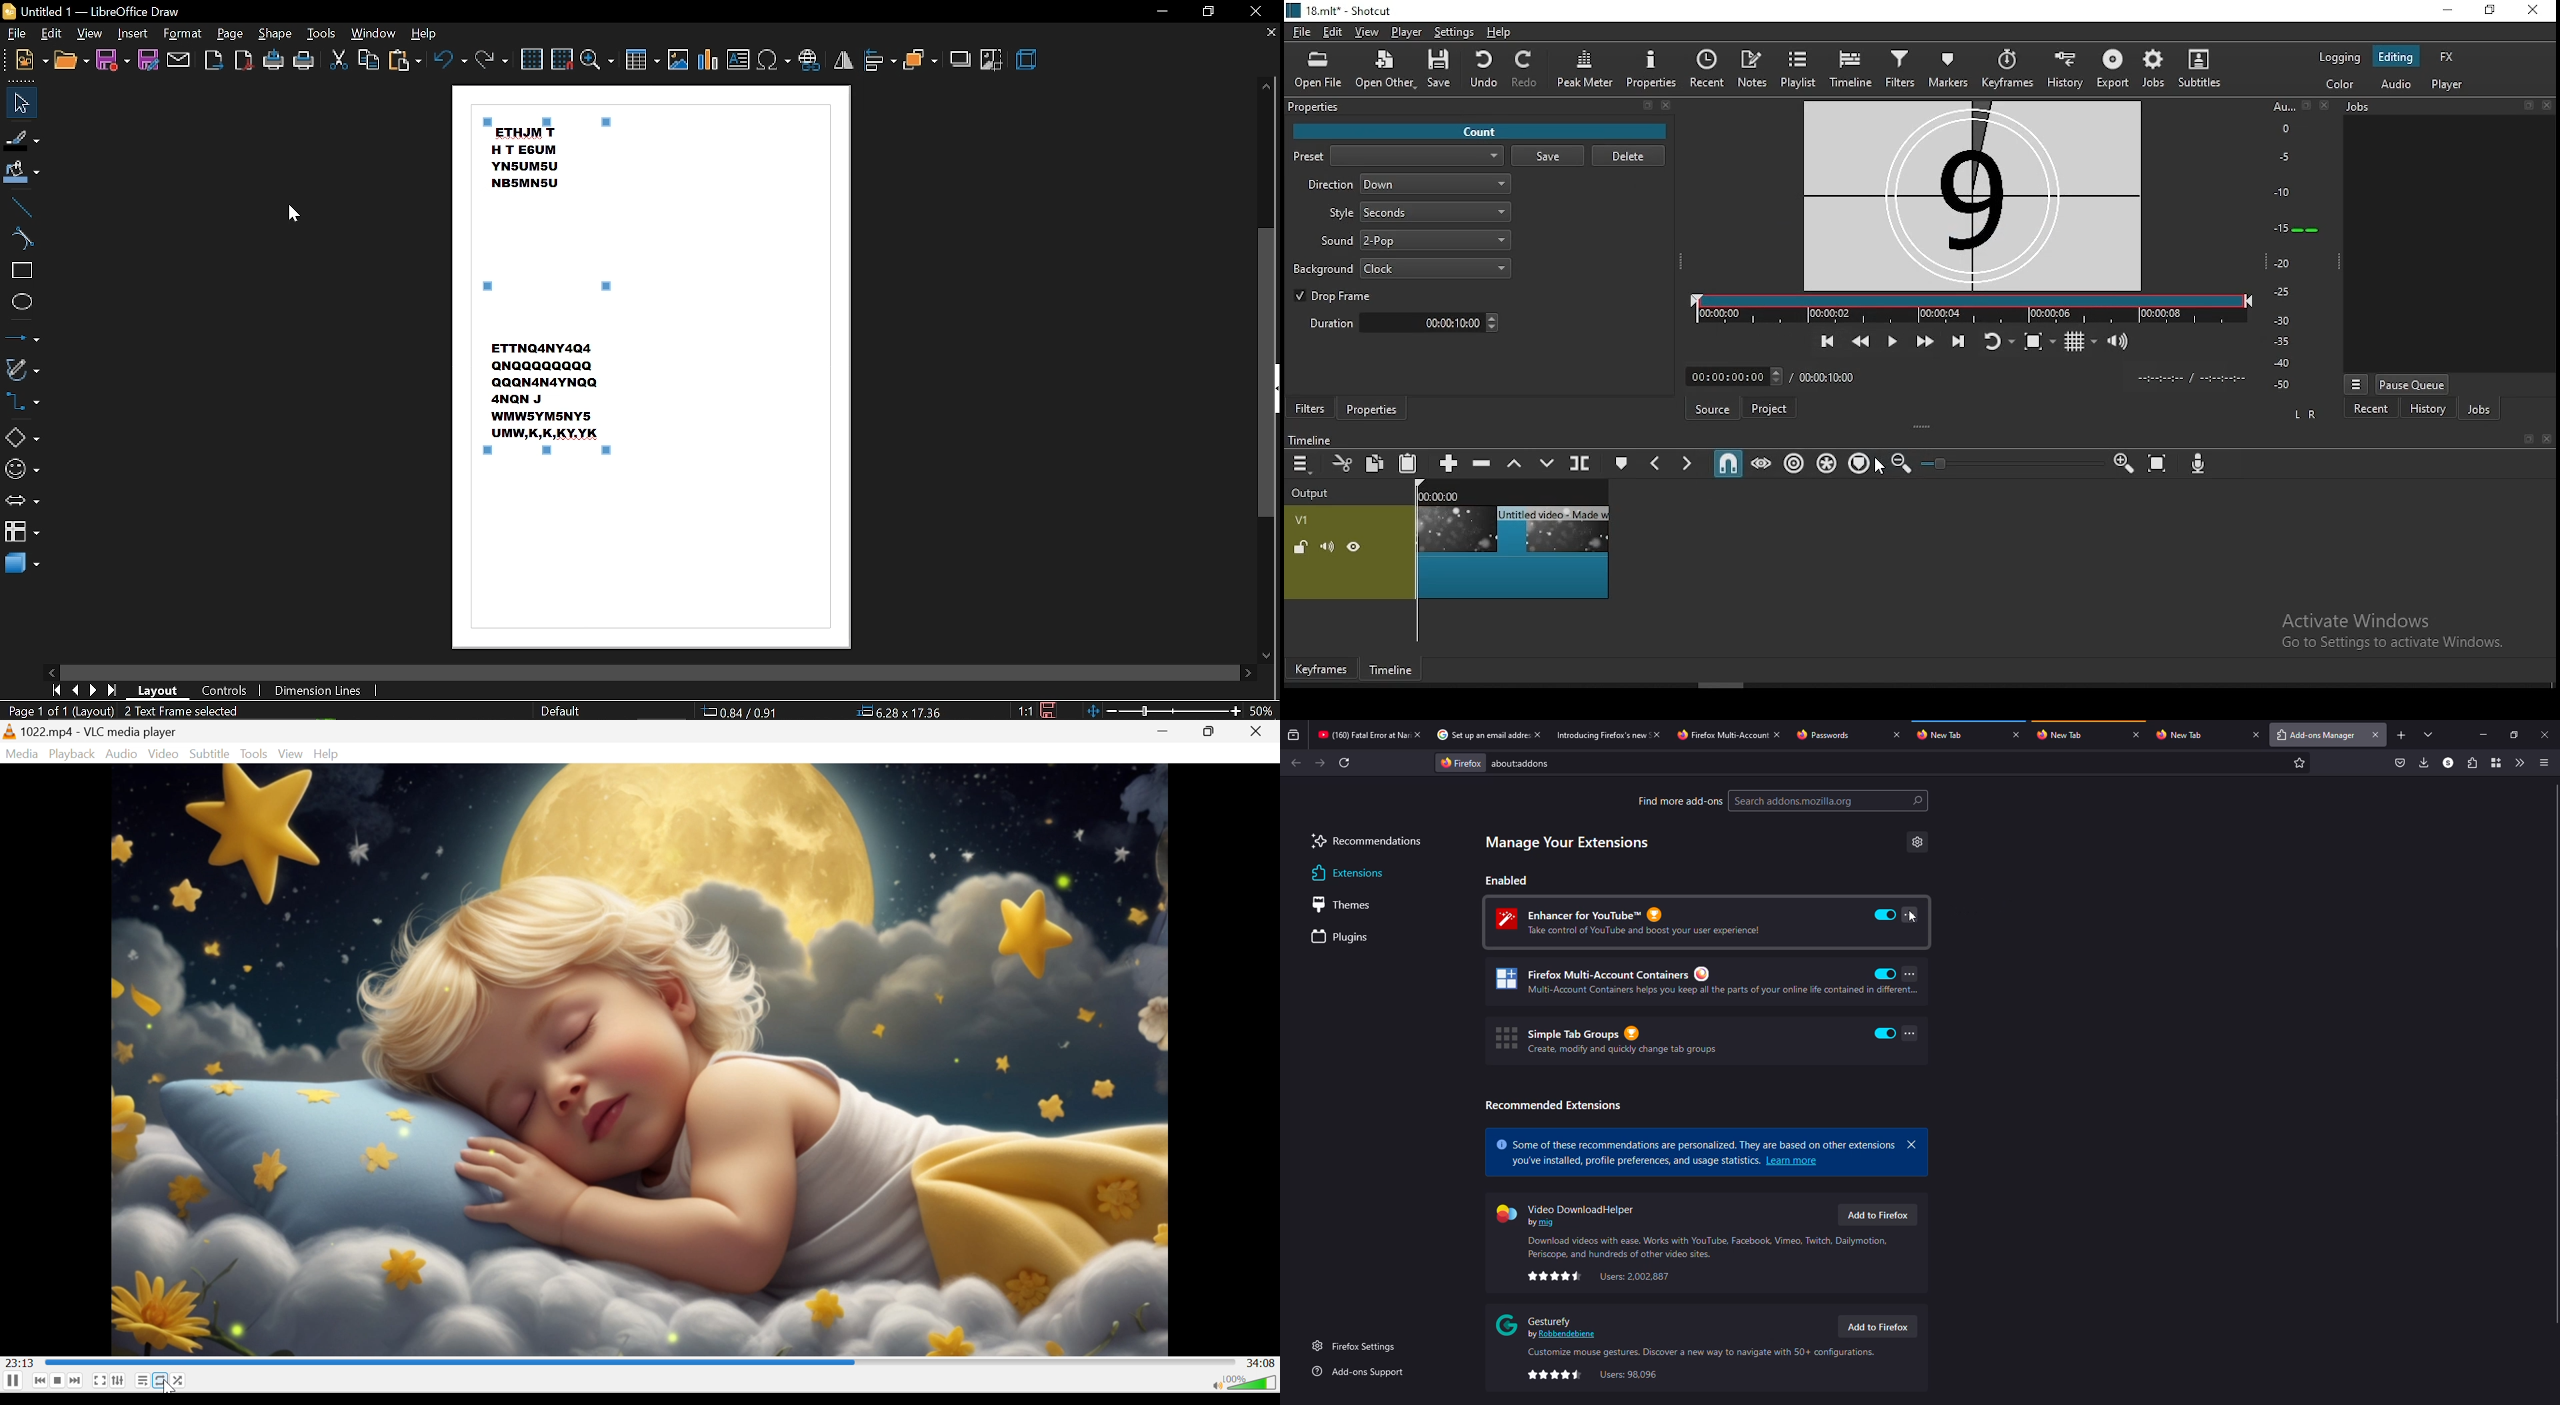  What do you see at coordinates (1742, 683) in the screenshot?
I see `scroll bar` at bounding box center [1742, 683].